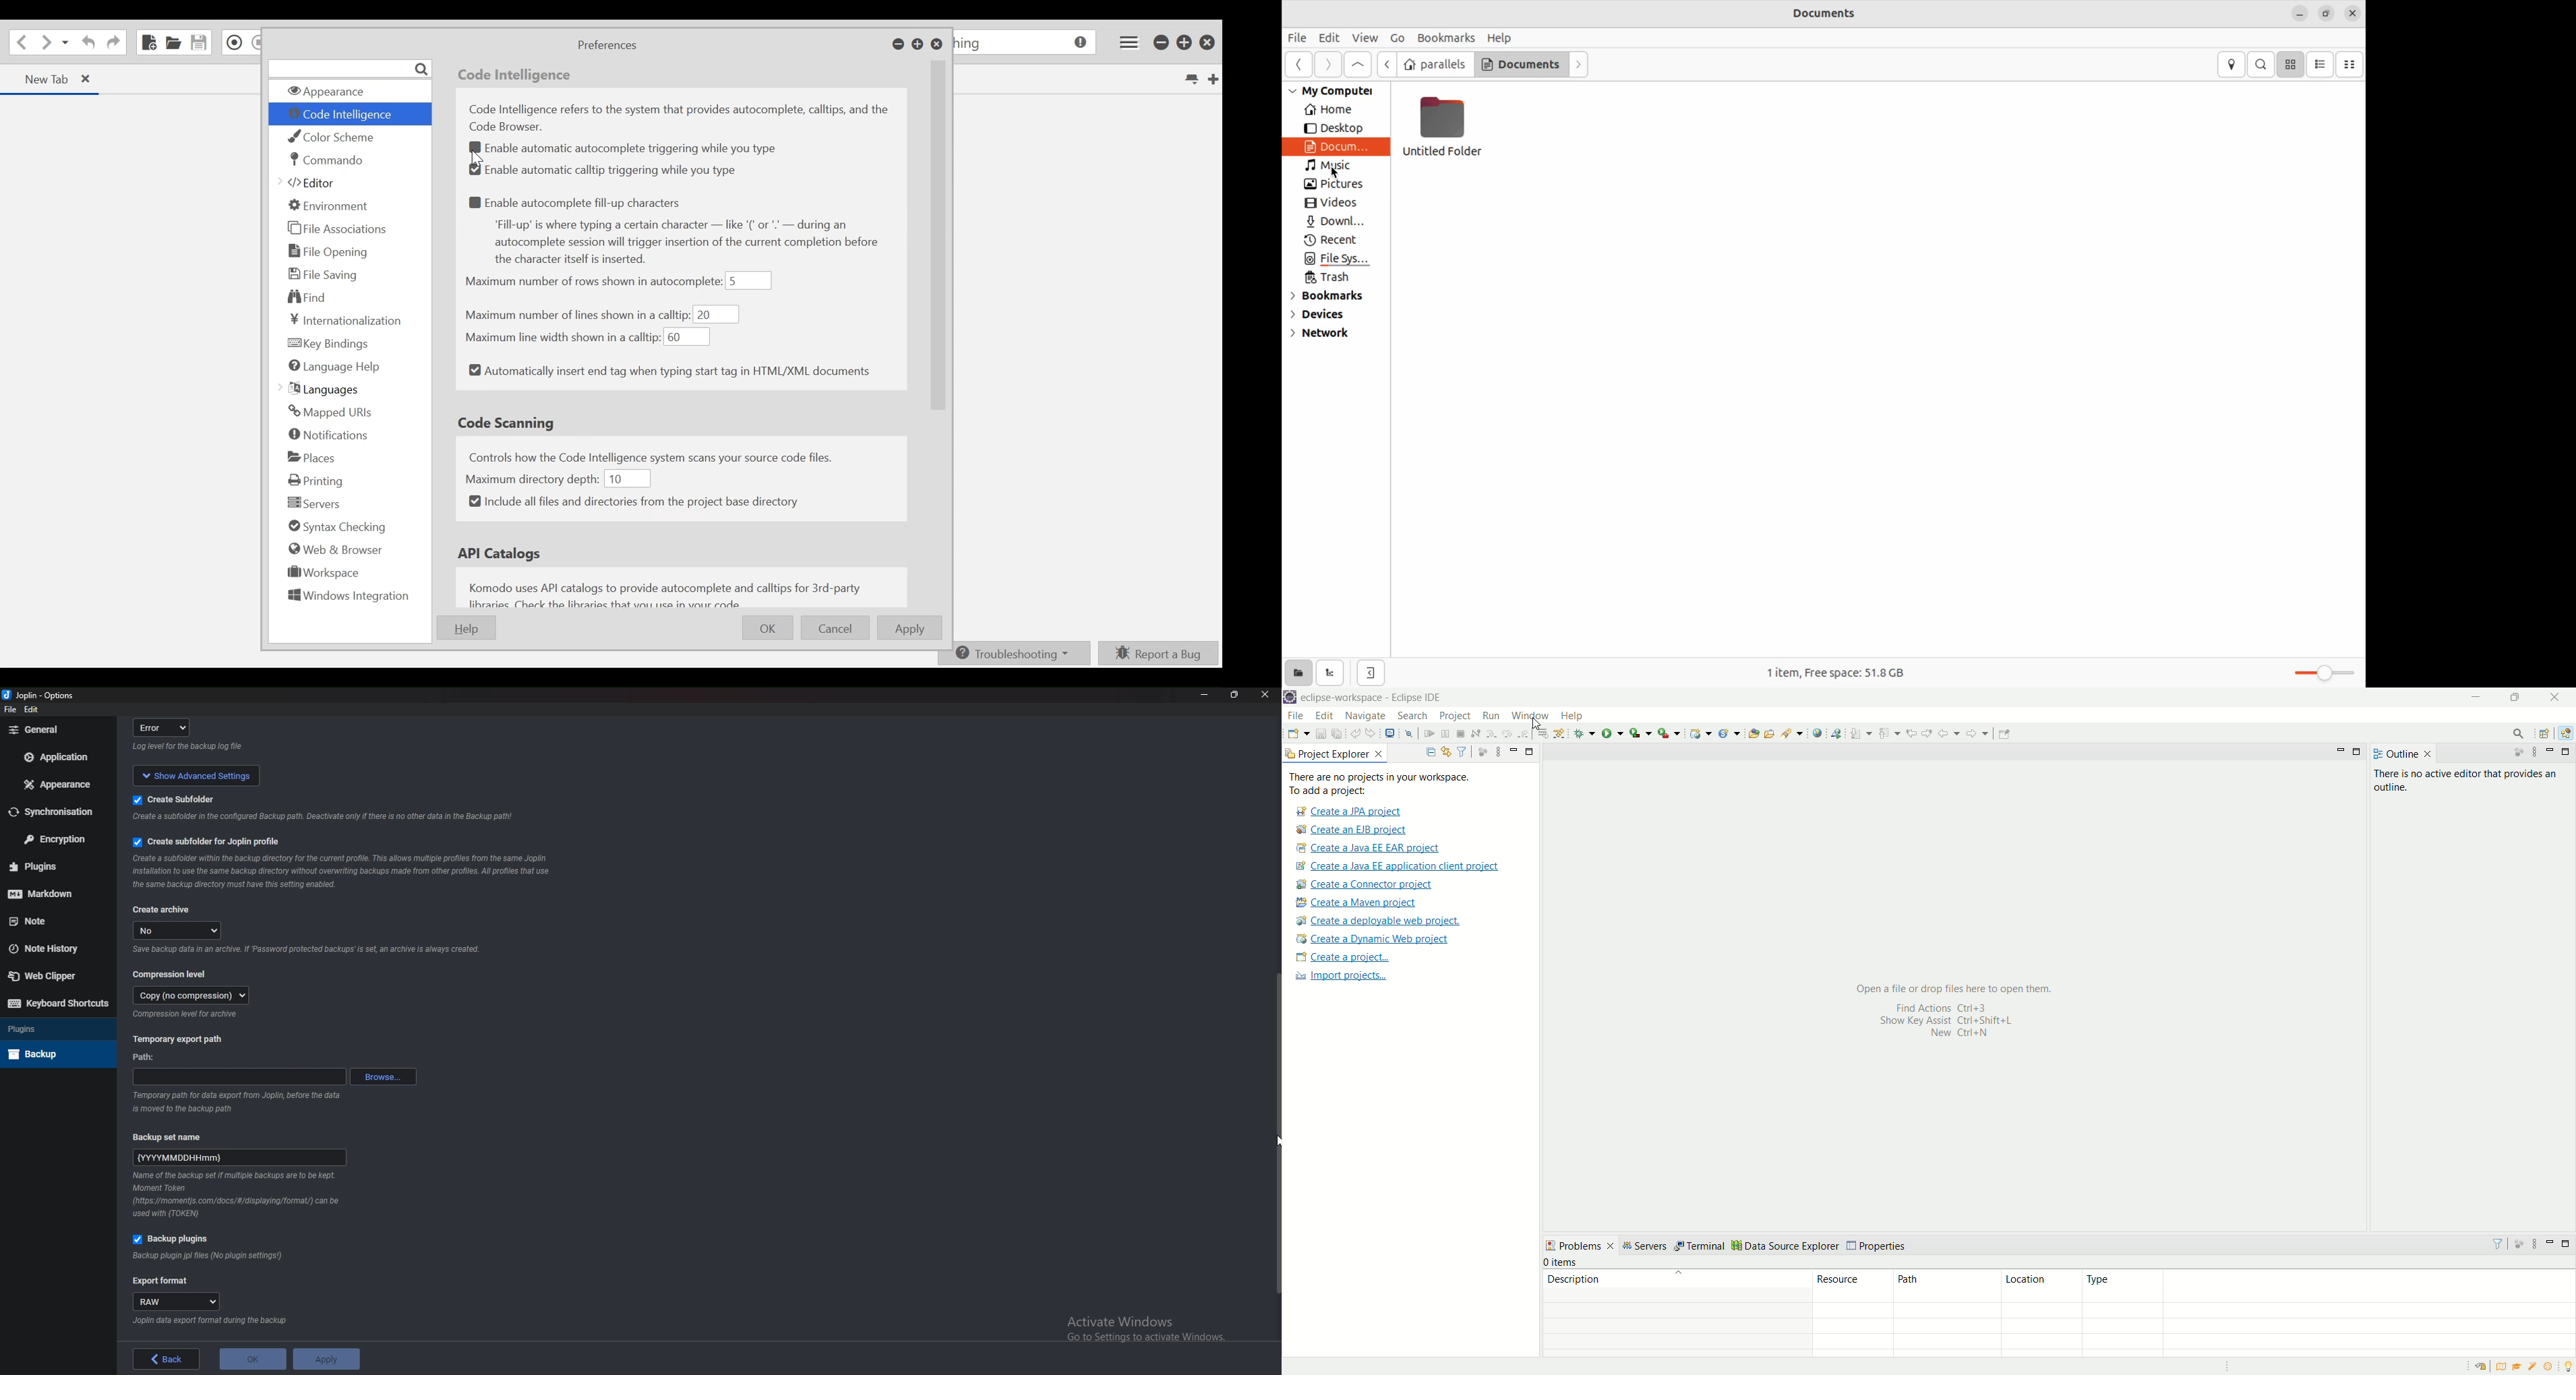 This screenshot has height=1400, width=2576. I want to click on open task, so click(1768, 732).